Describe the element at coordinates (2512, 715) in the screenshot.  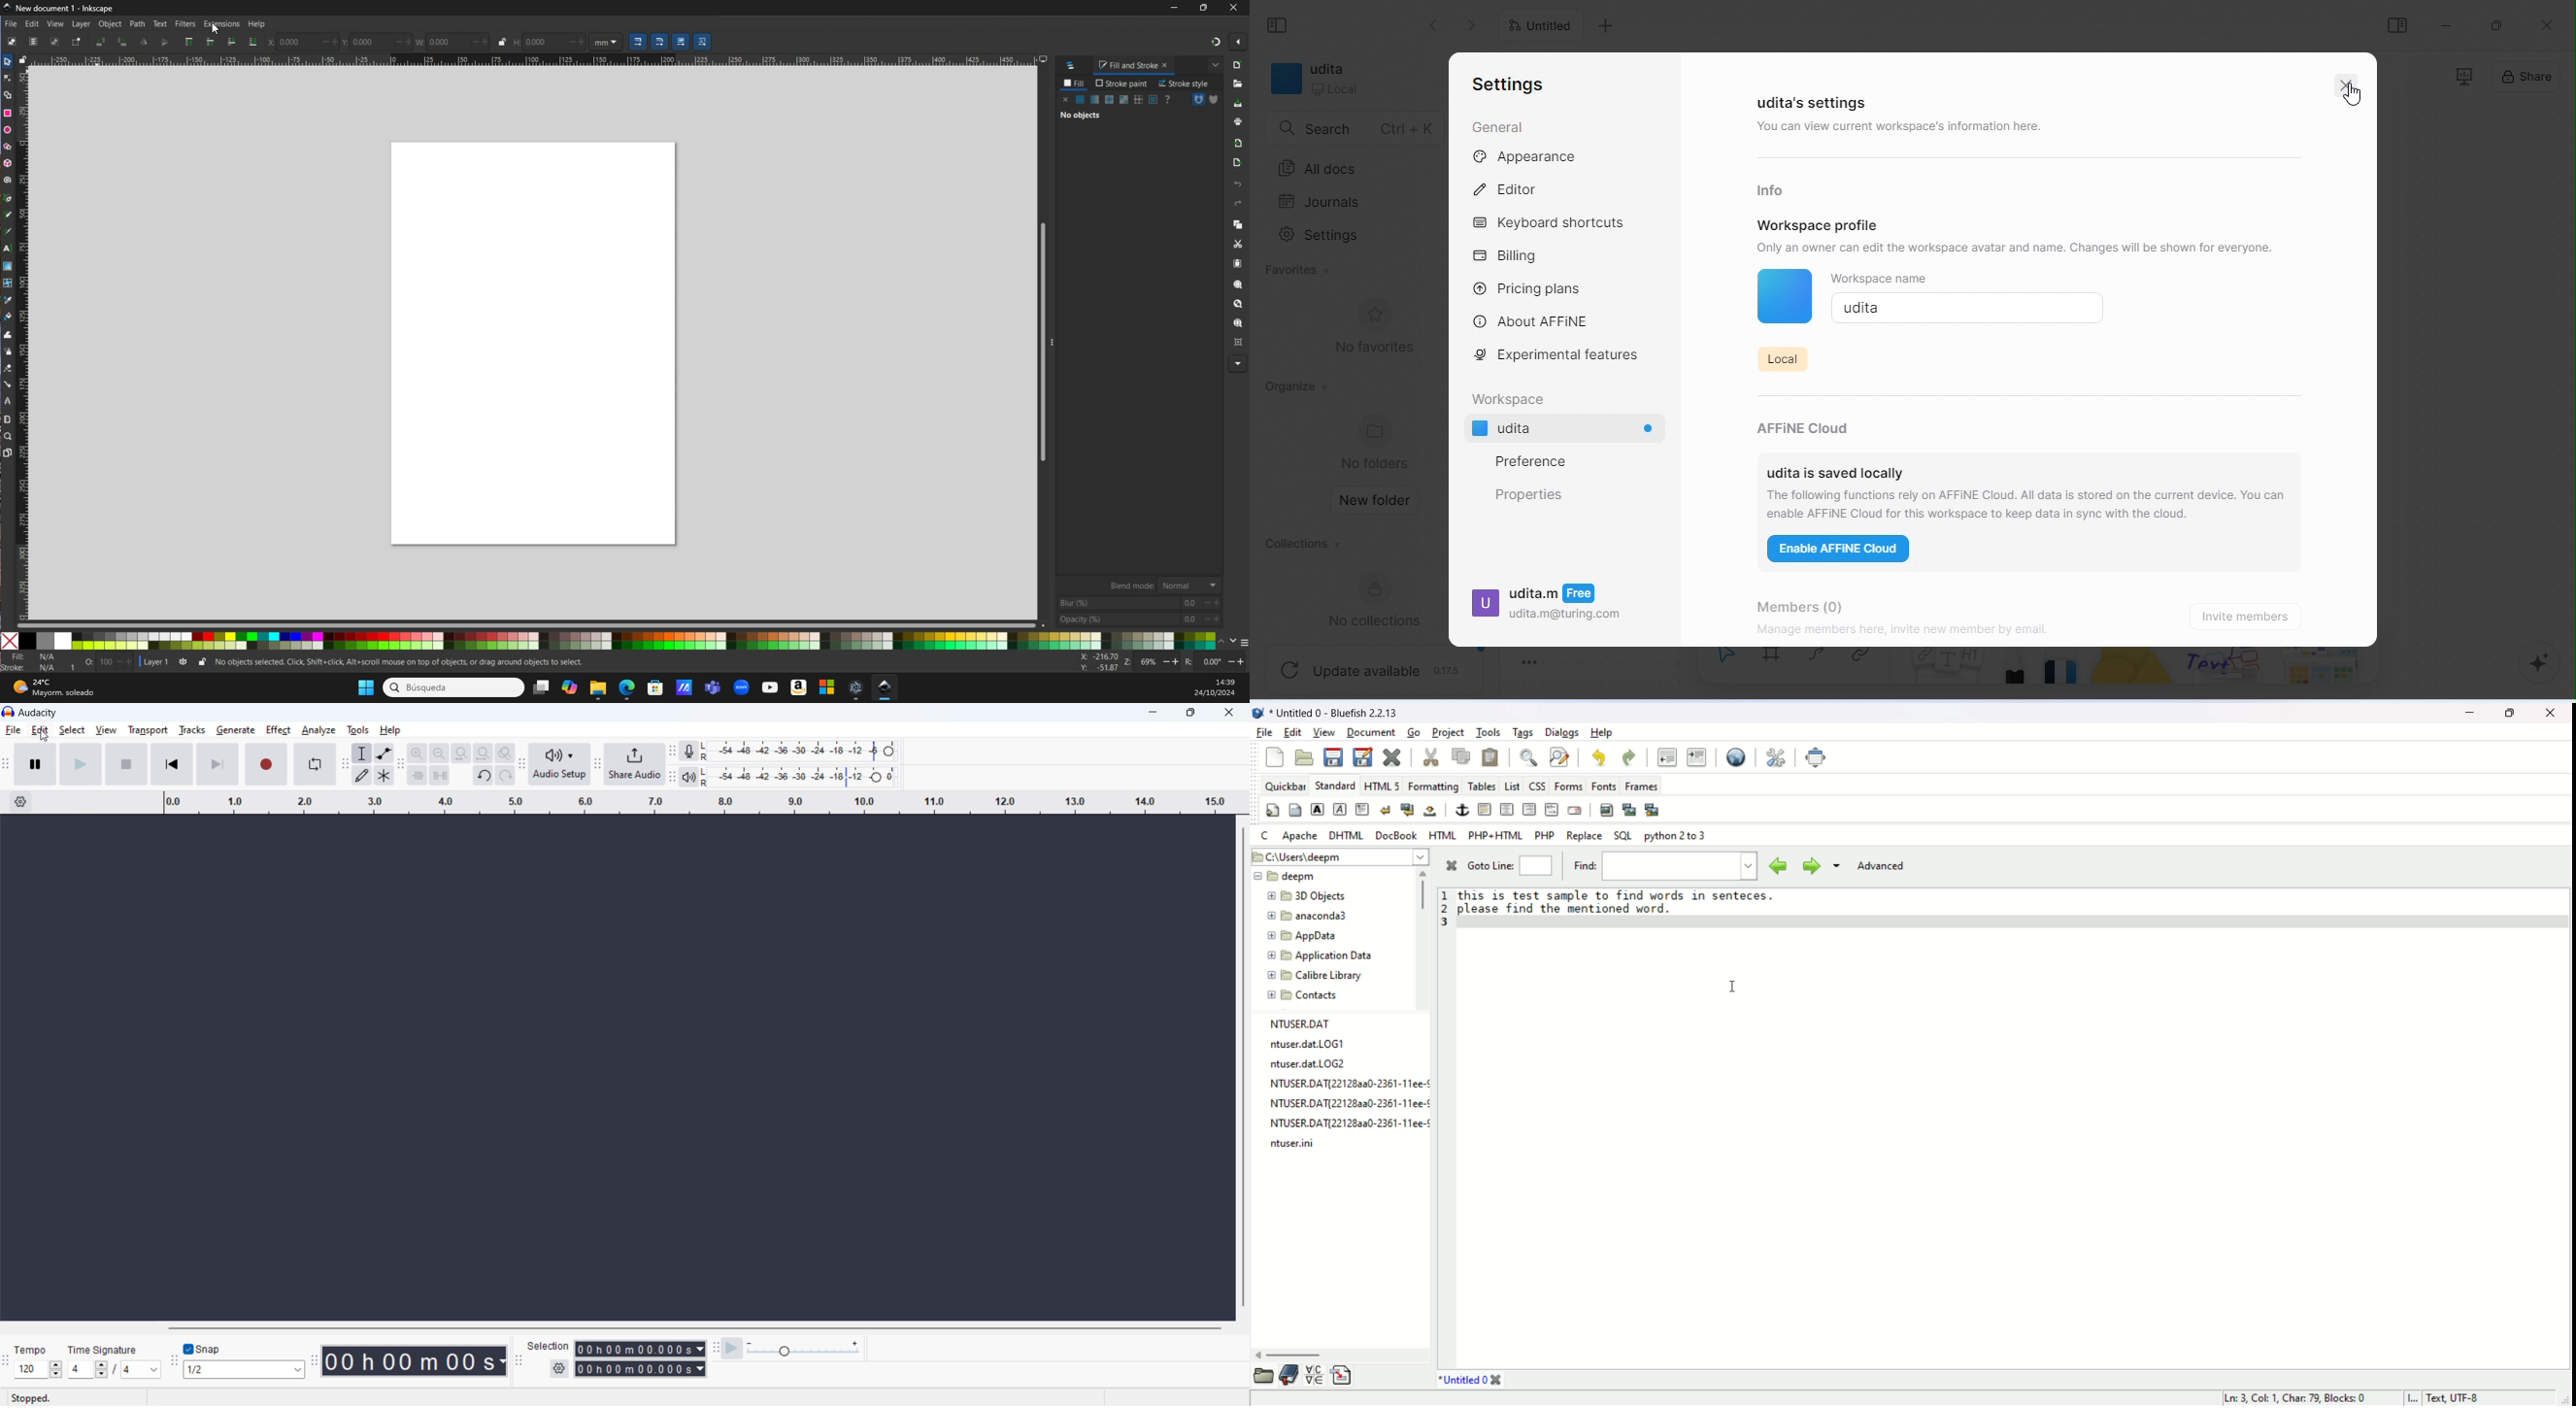
I see `maximize` at that location.